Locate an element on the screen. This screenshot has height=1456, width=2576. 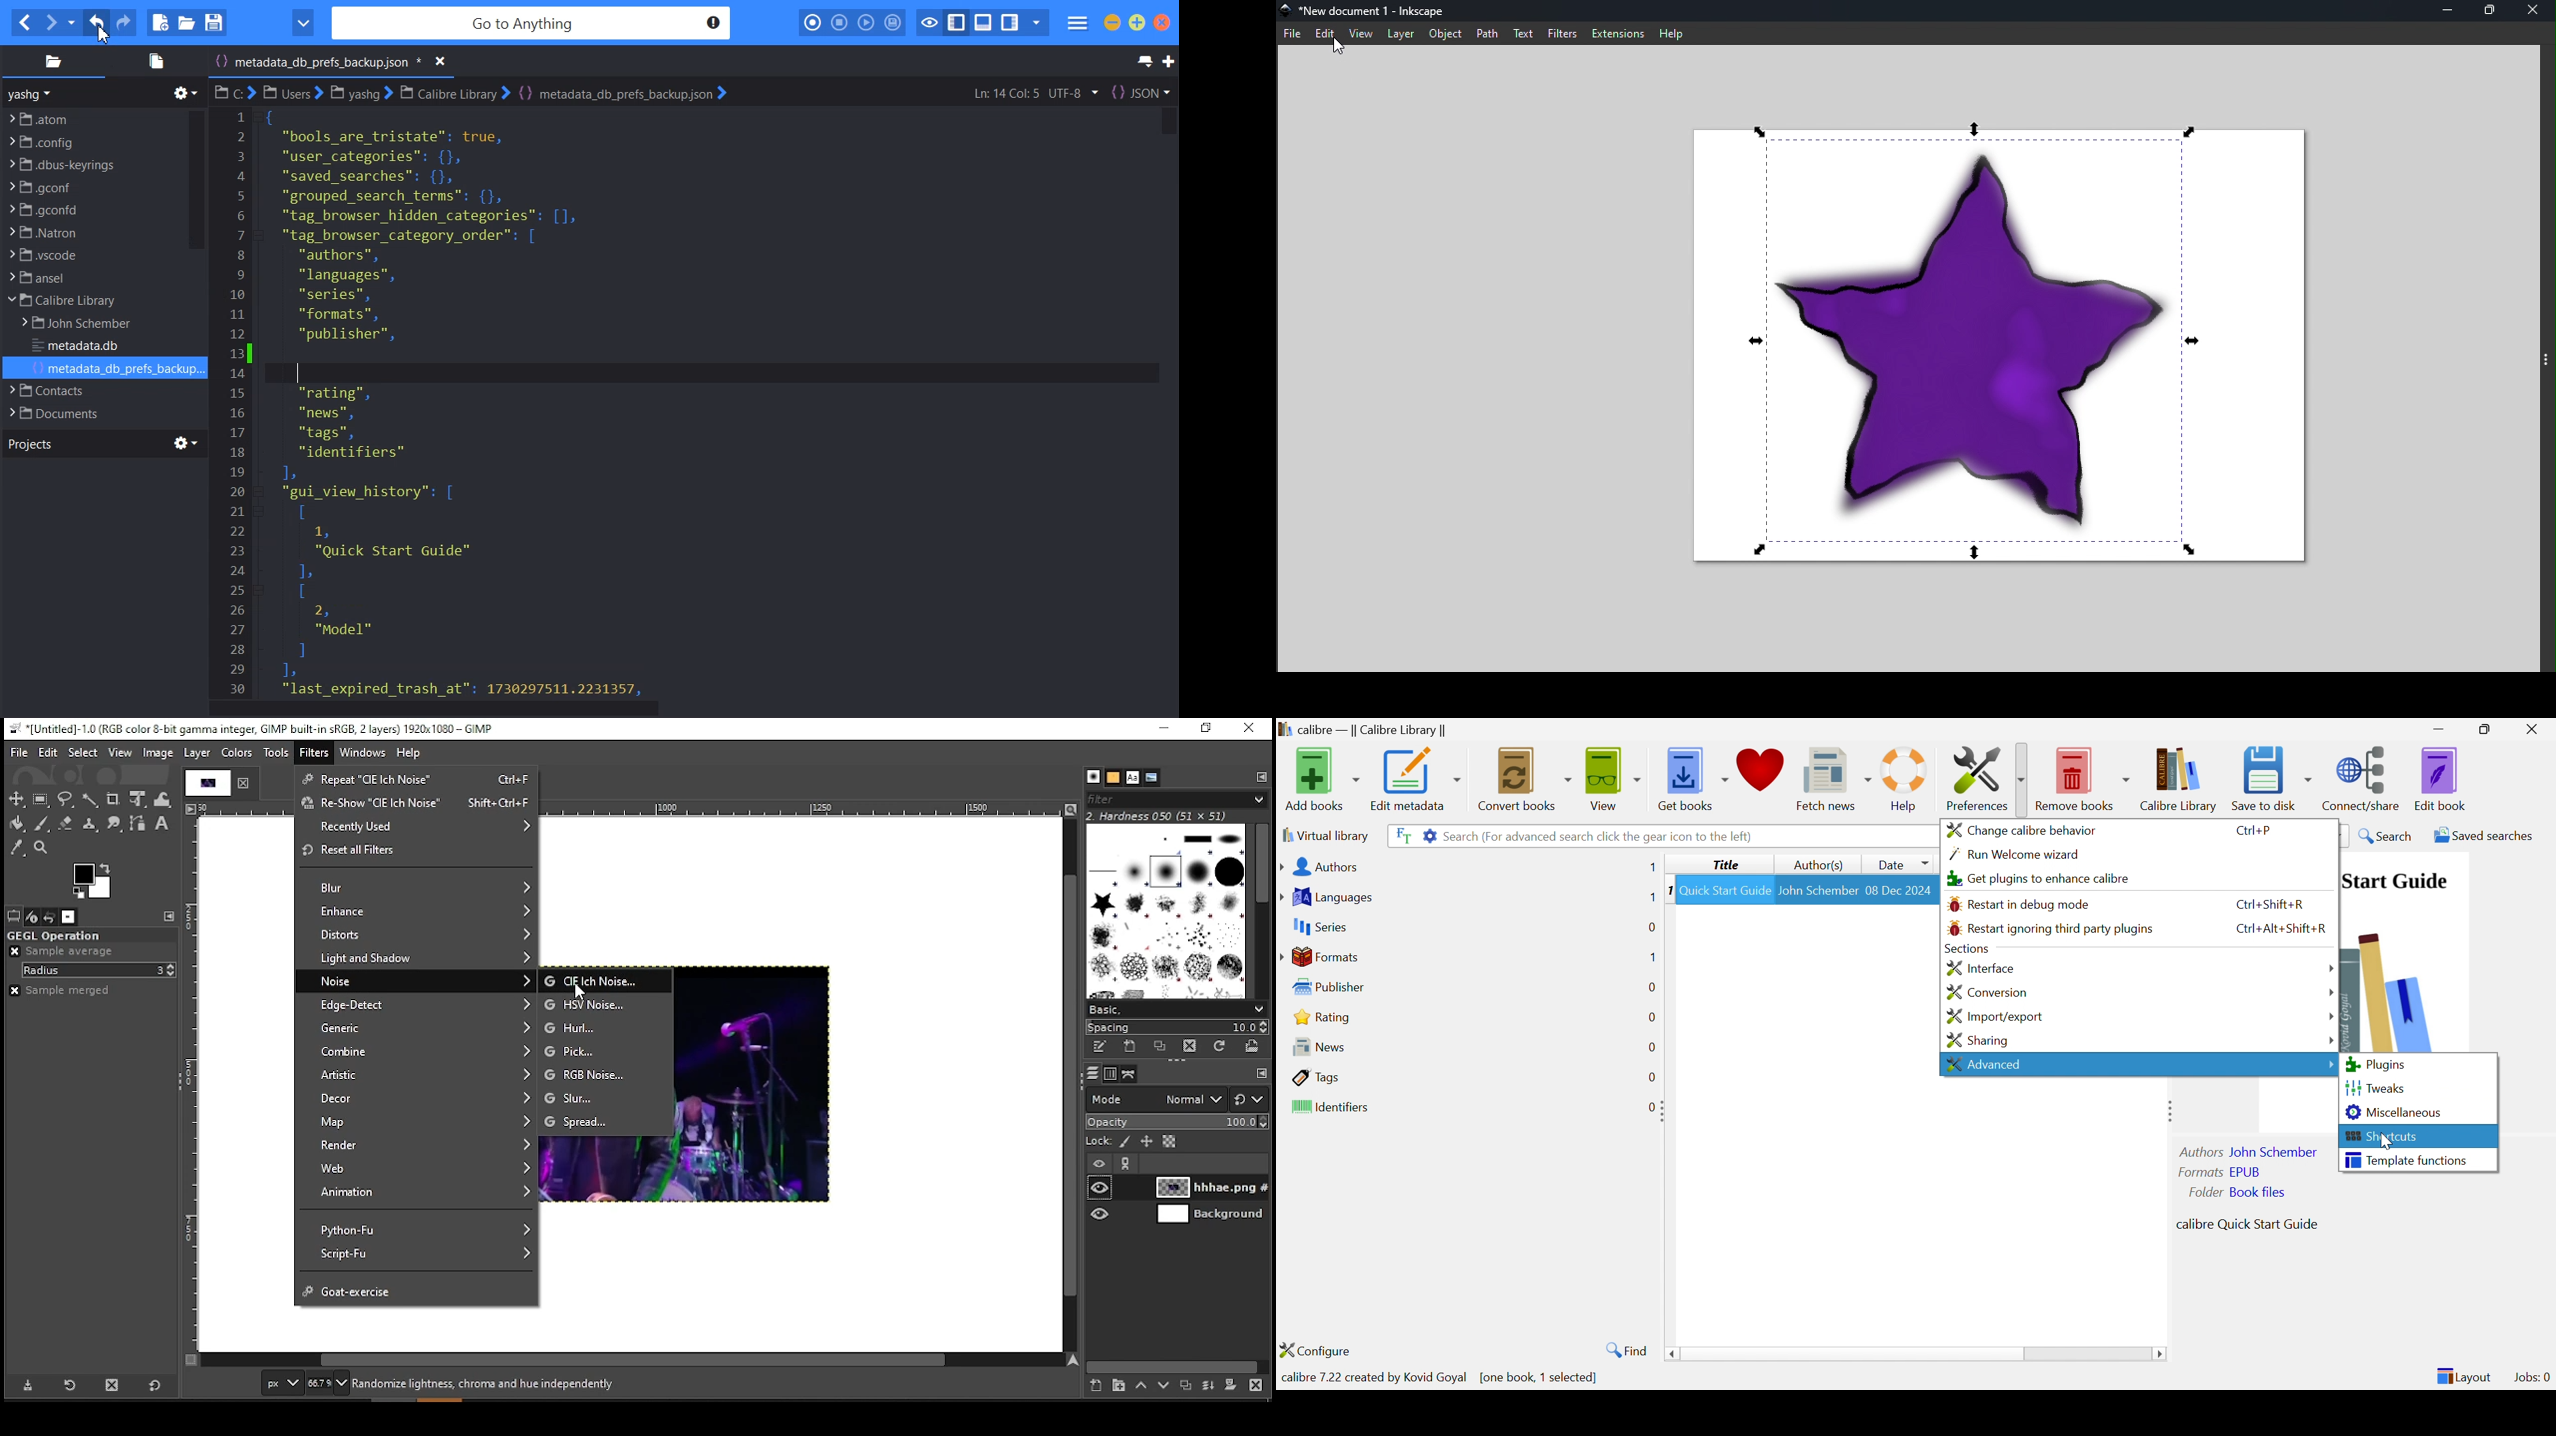
calibre - || Calibre Library || is located at coordinates (1361, 731).